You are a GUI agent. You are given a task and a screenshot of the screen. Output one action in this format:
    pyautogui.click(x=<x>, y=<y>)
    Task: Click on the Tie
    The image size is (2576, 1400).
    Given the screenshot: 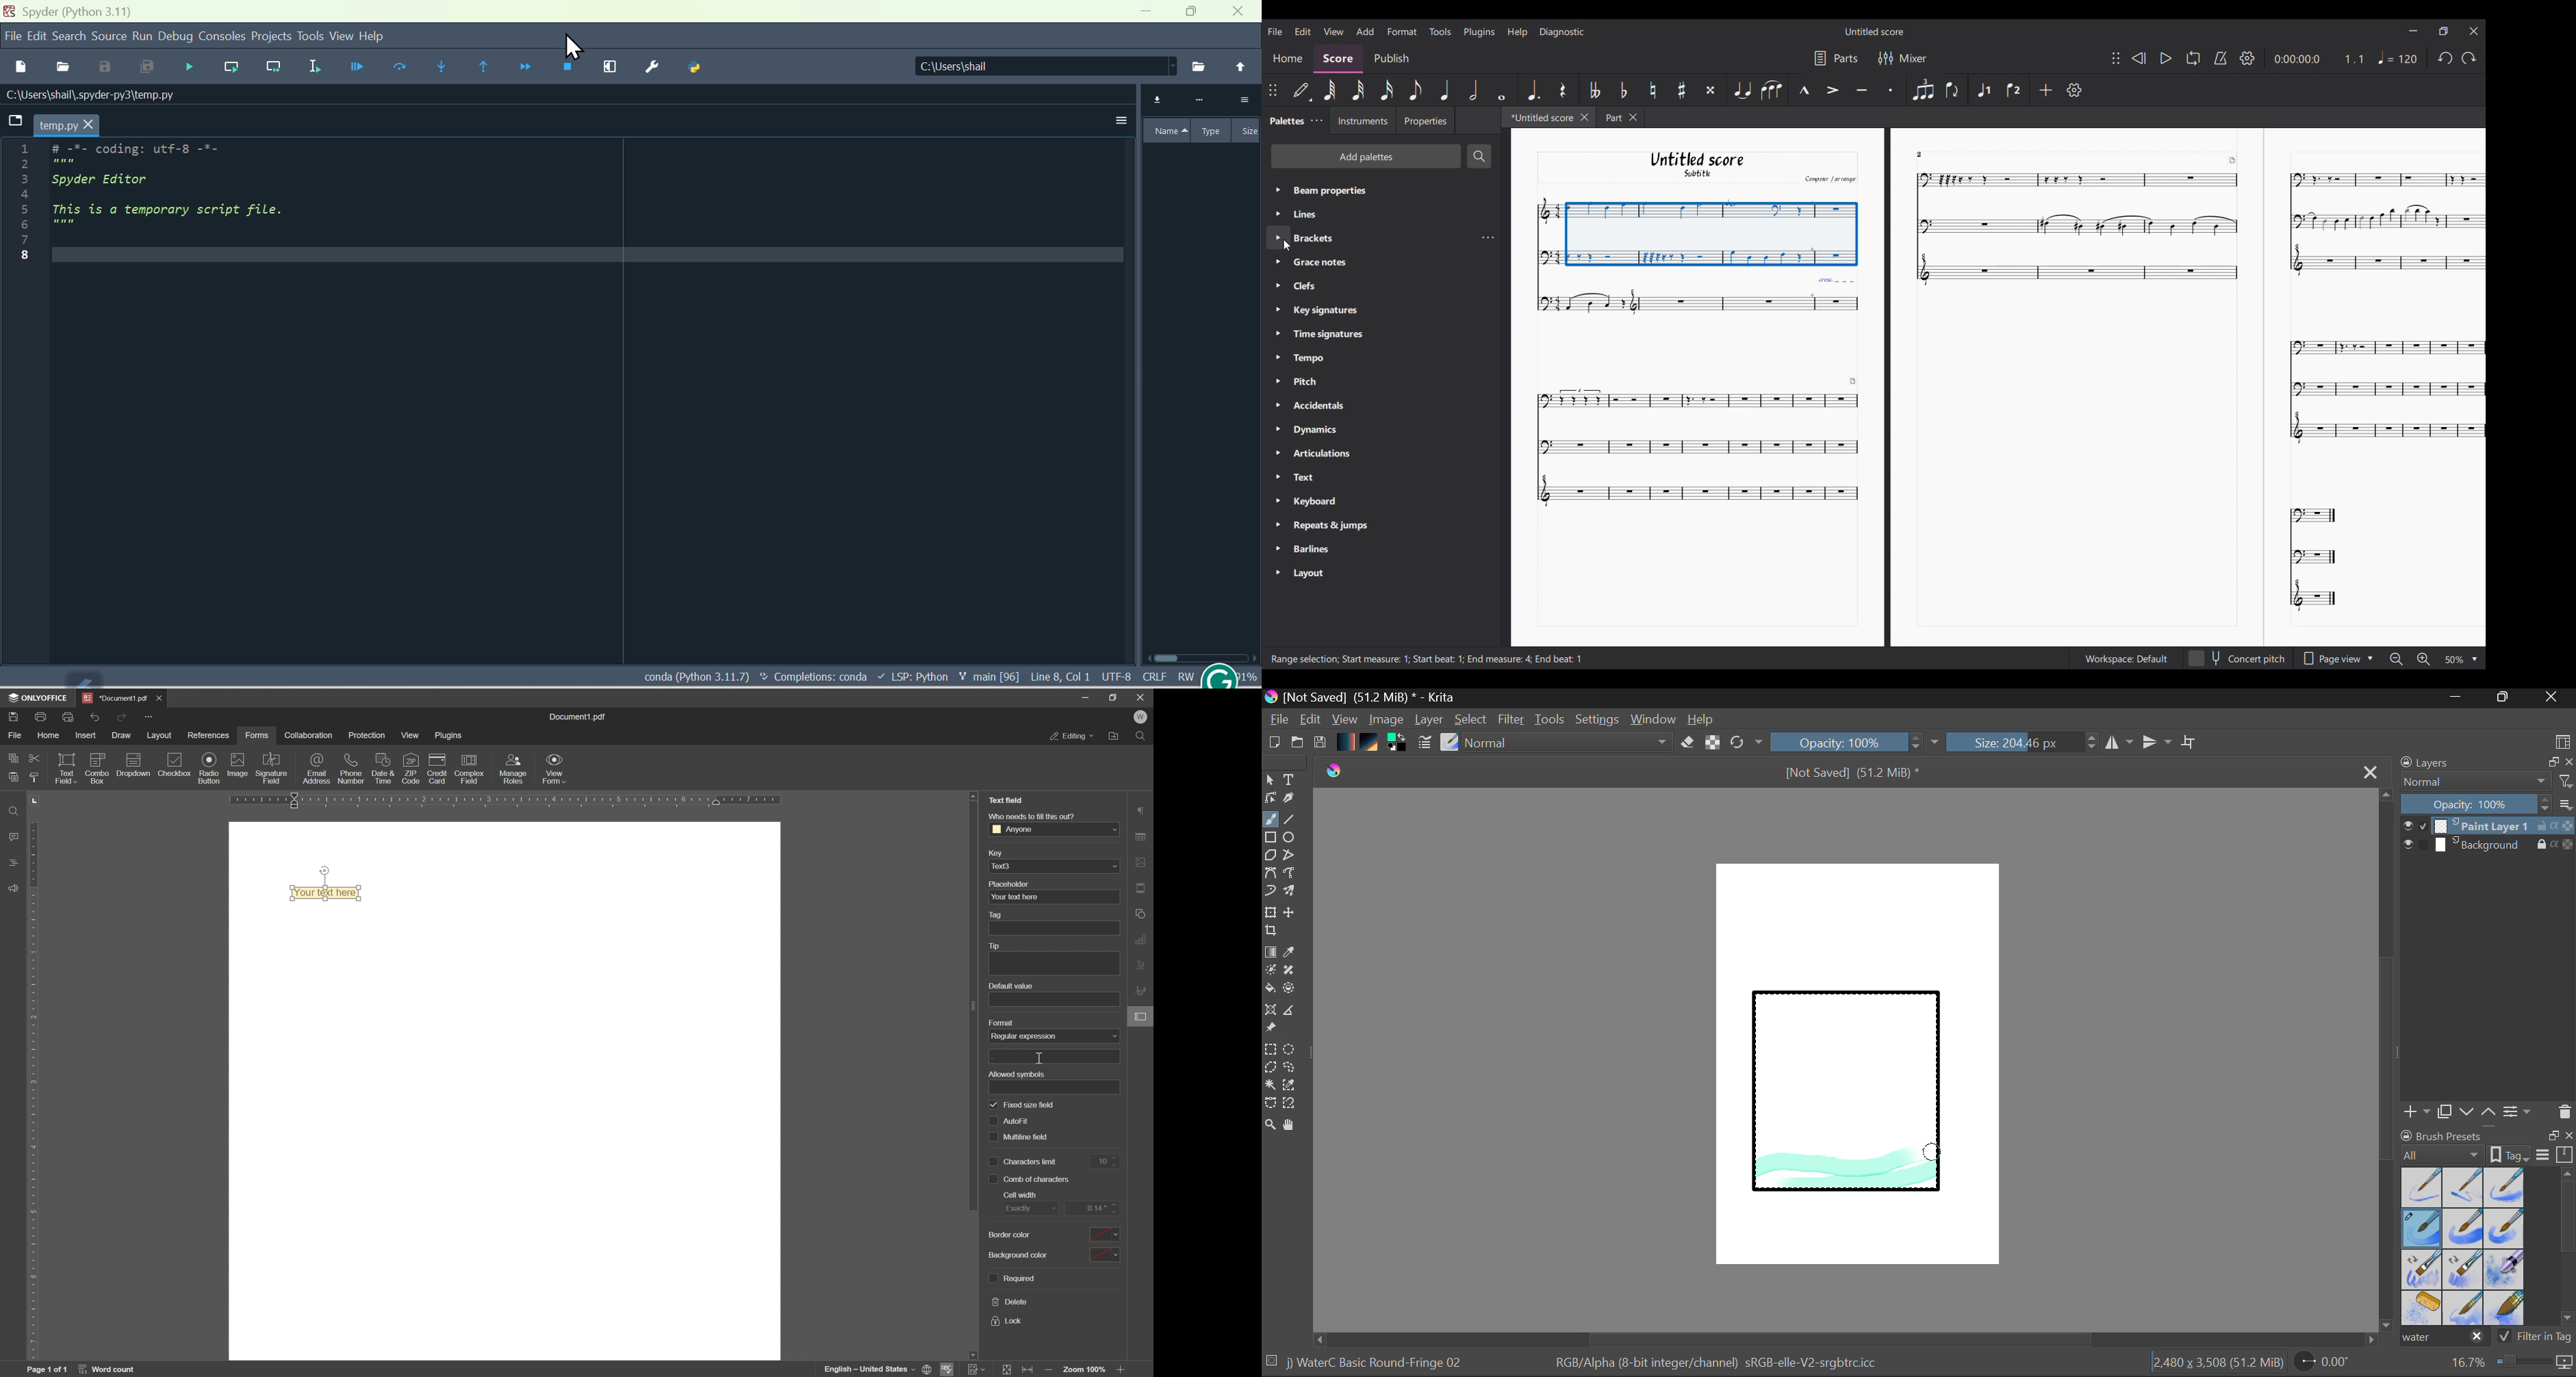 What is the action you would take?
    pyautogui.click(x=1742, y=90)
    